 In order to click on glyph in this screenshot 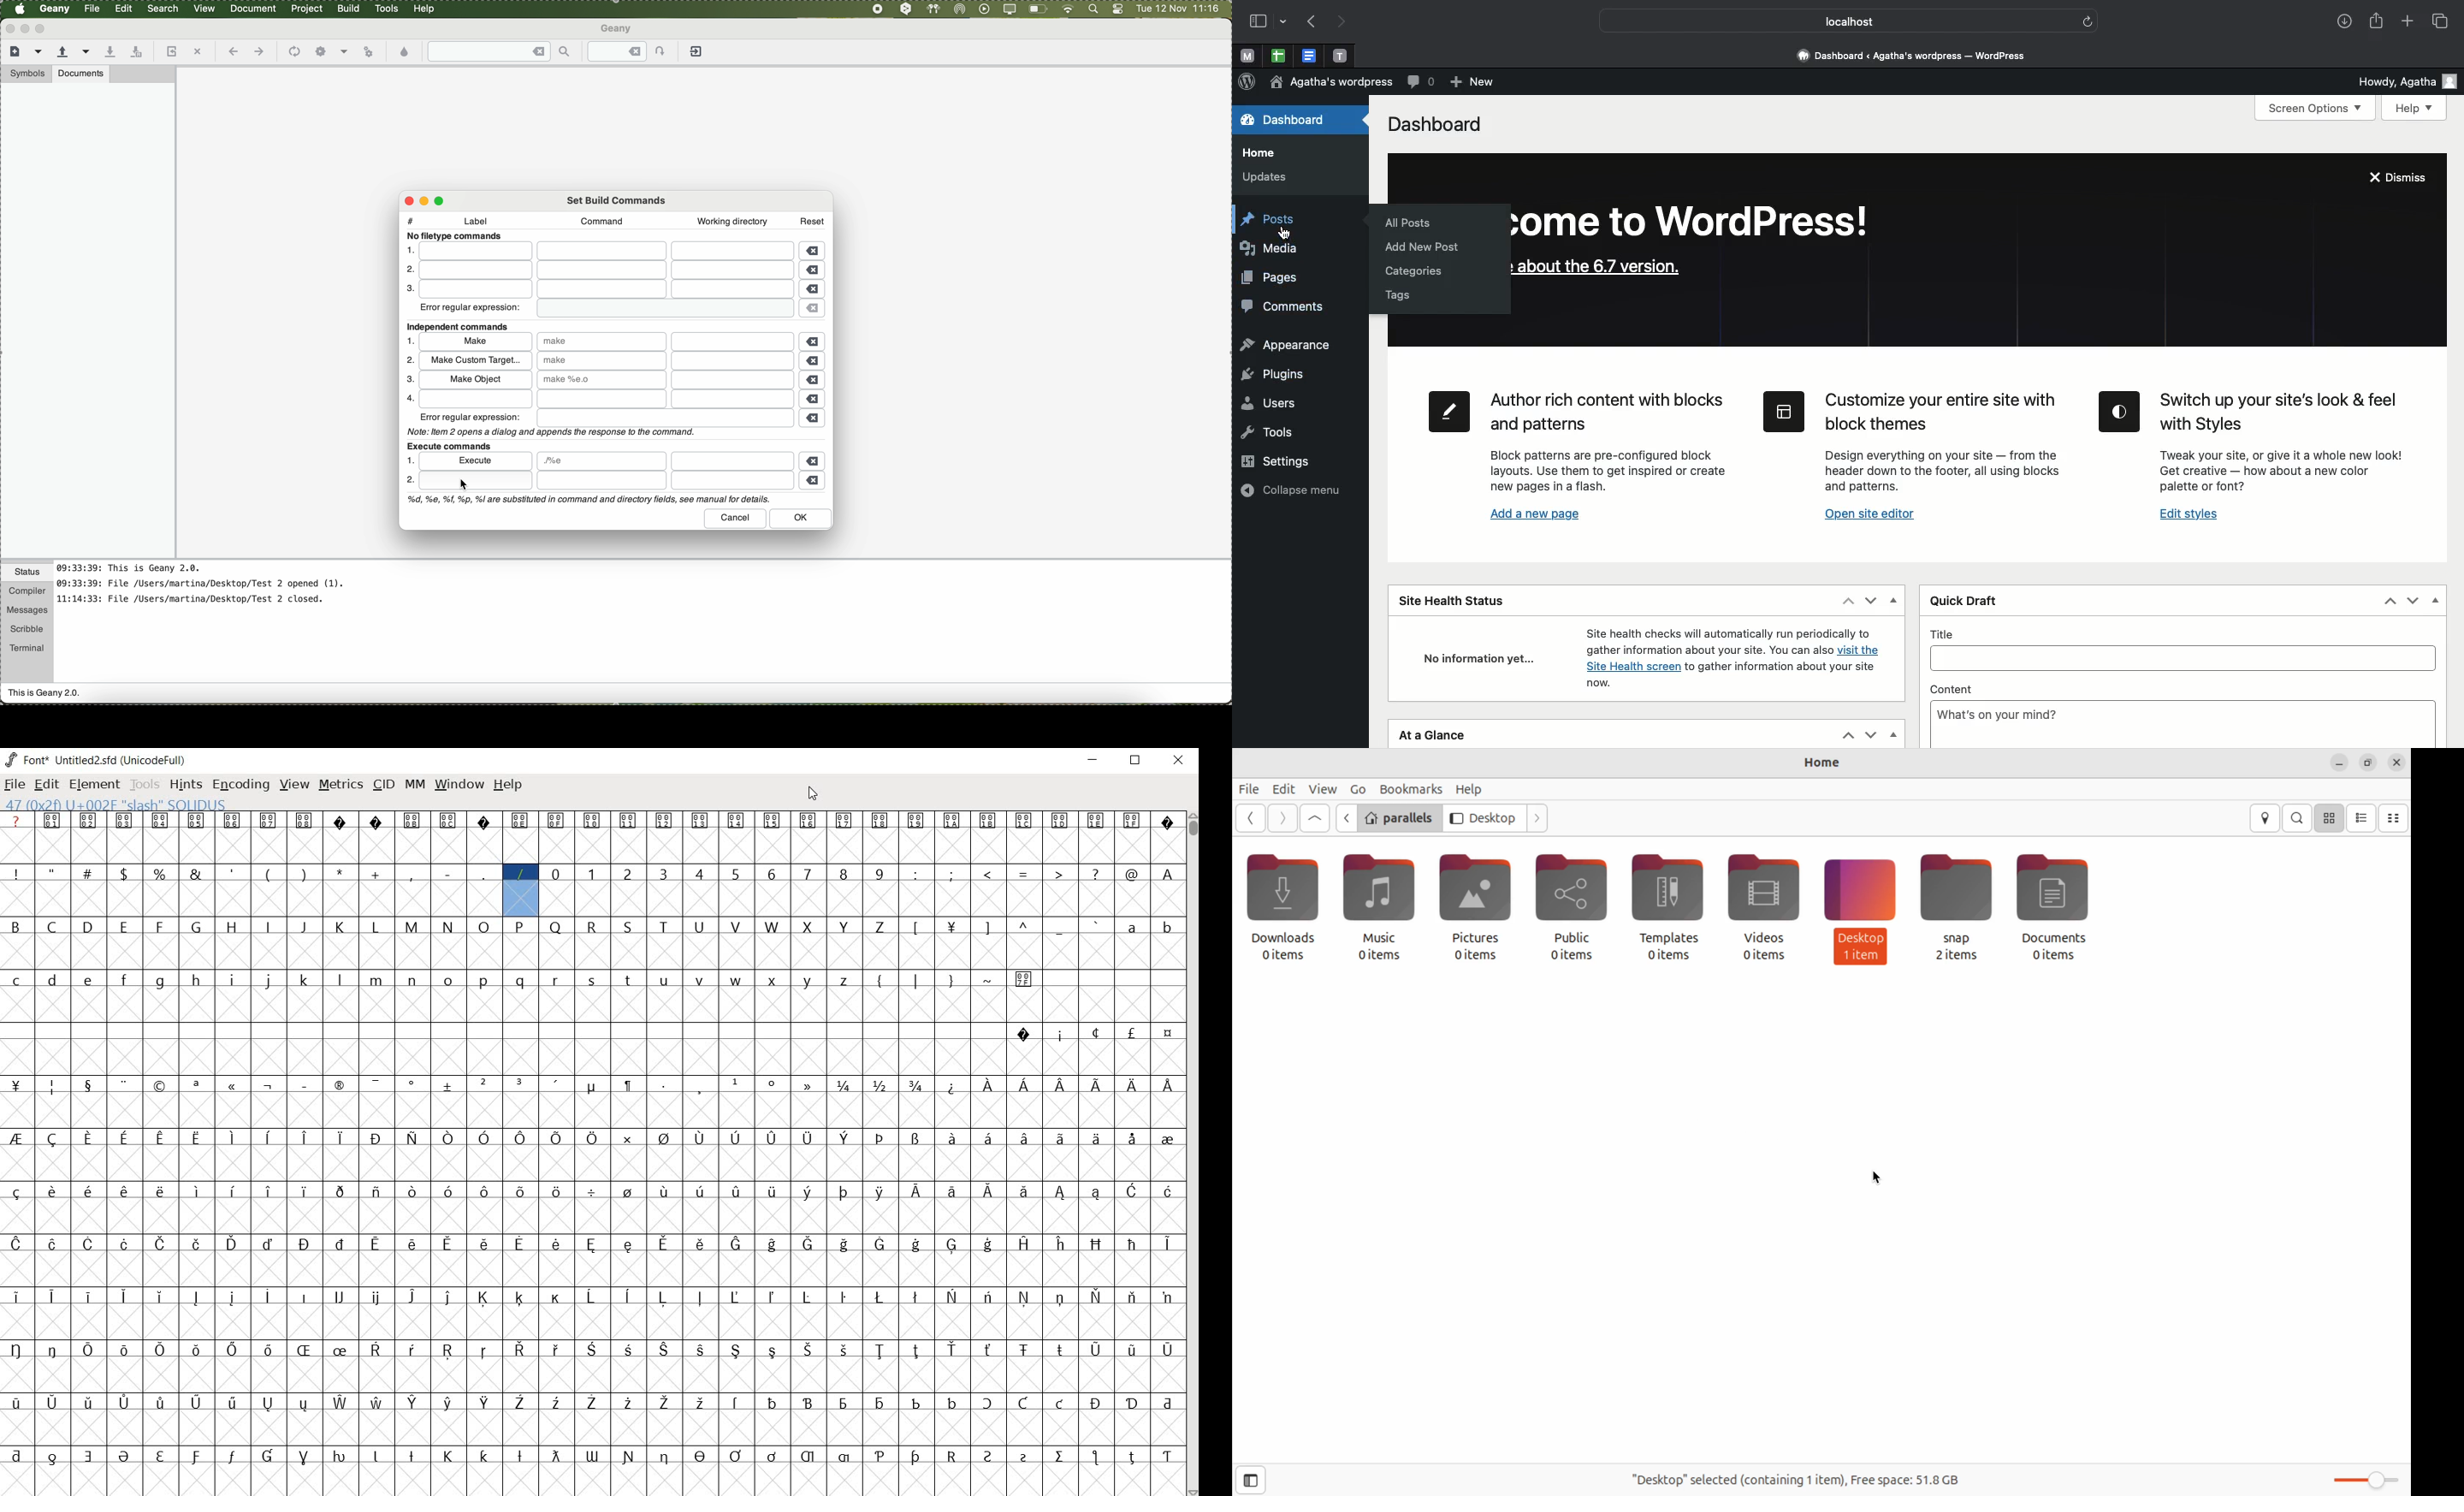, I will do `click(807, 1139)`.